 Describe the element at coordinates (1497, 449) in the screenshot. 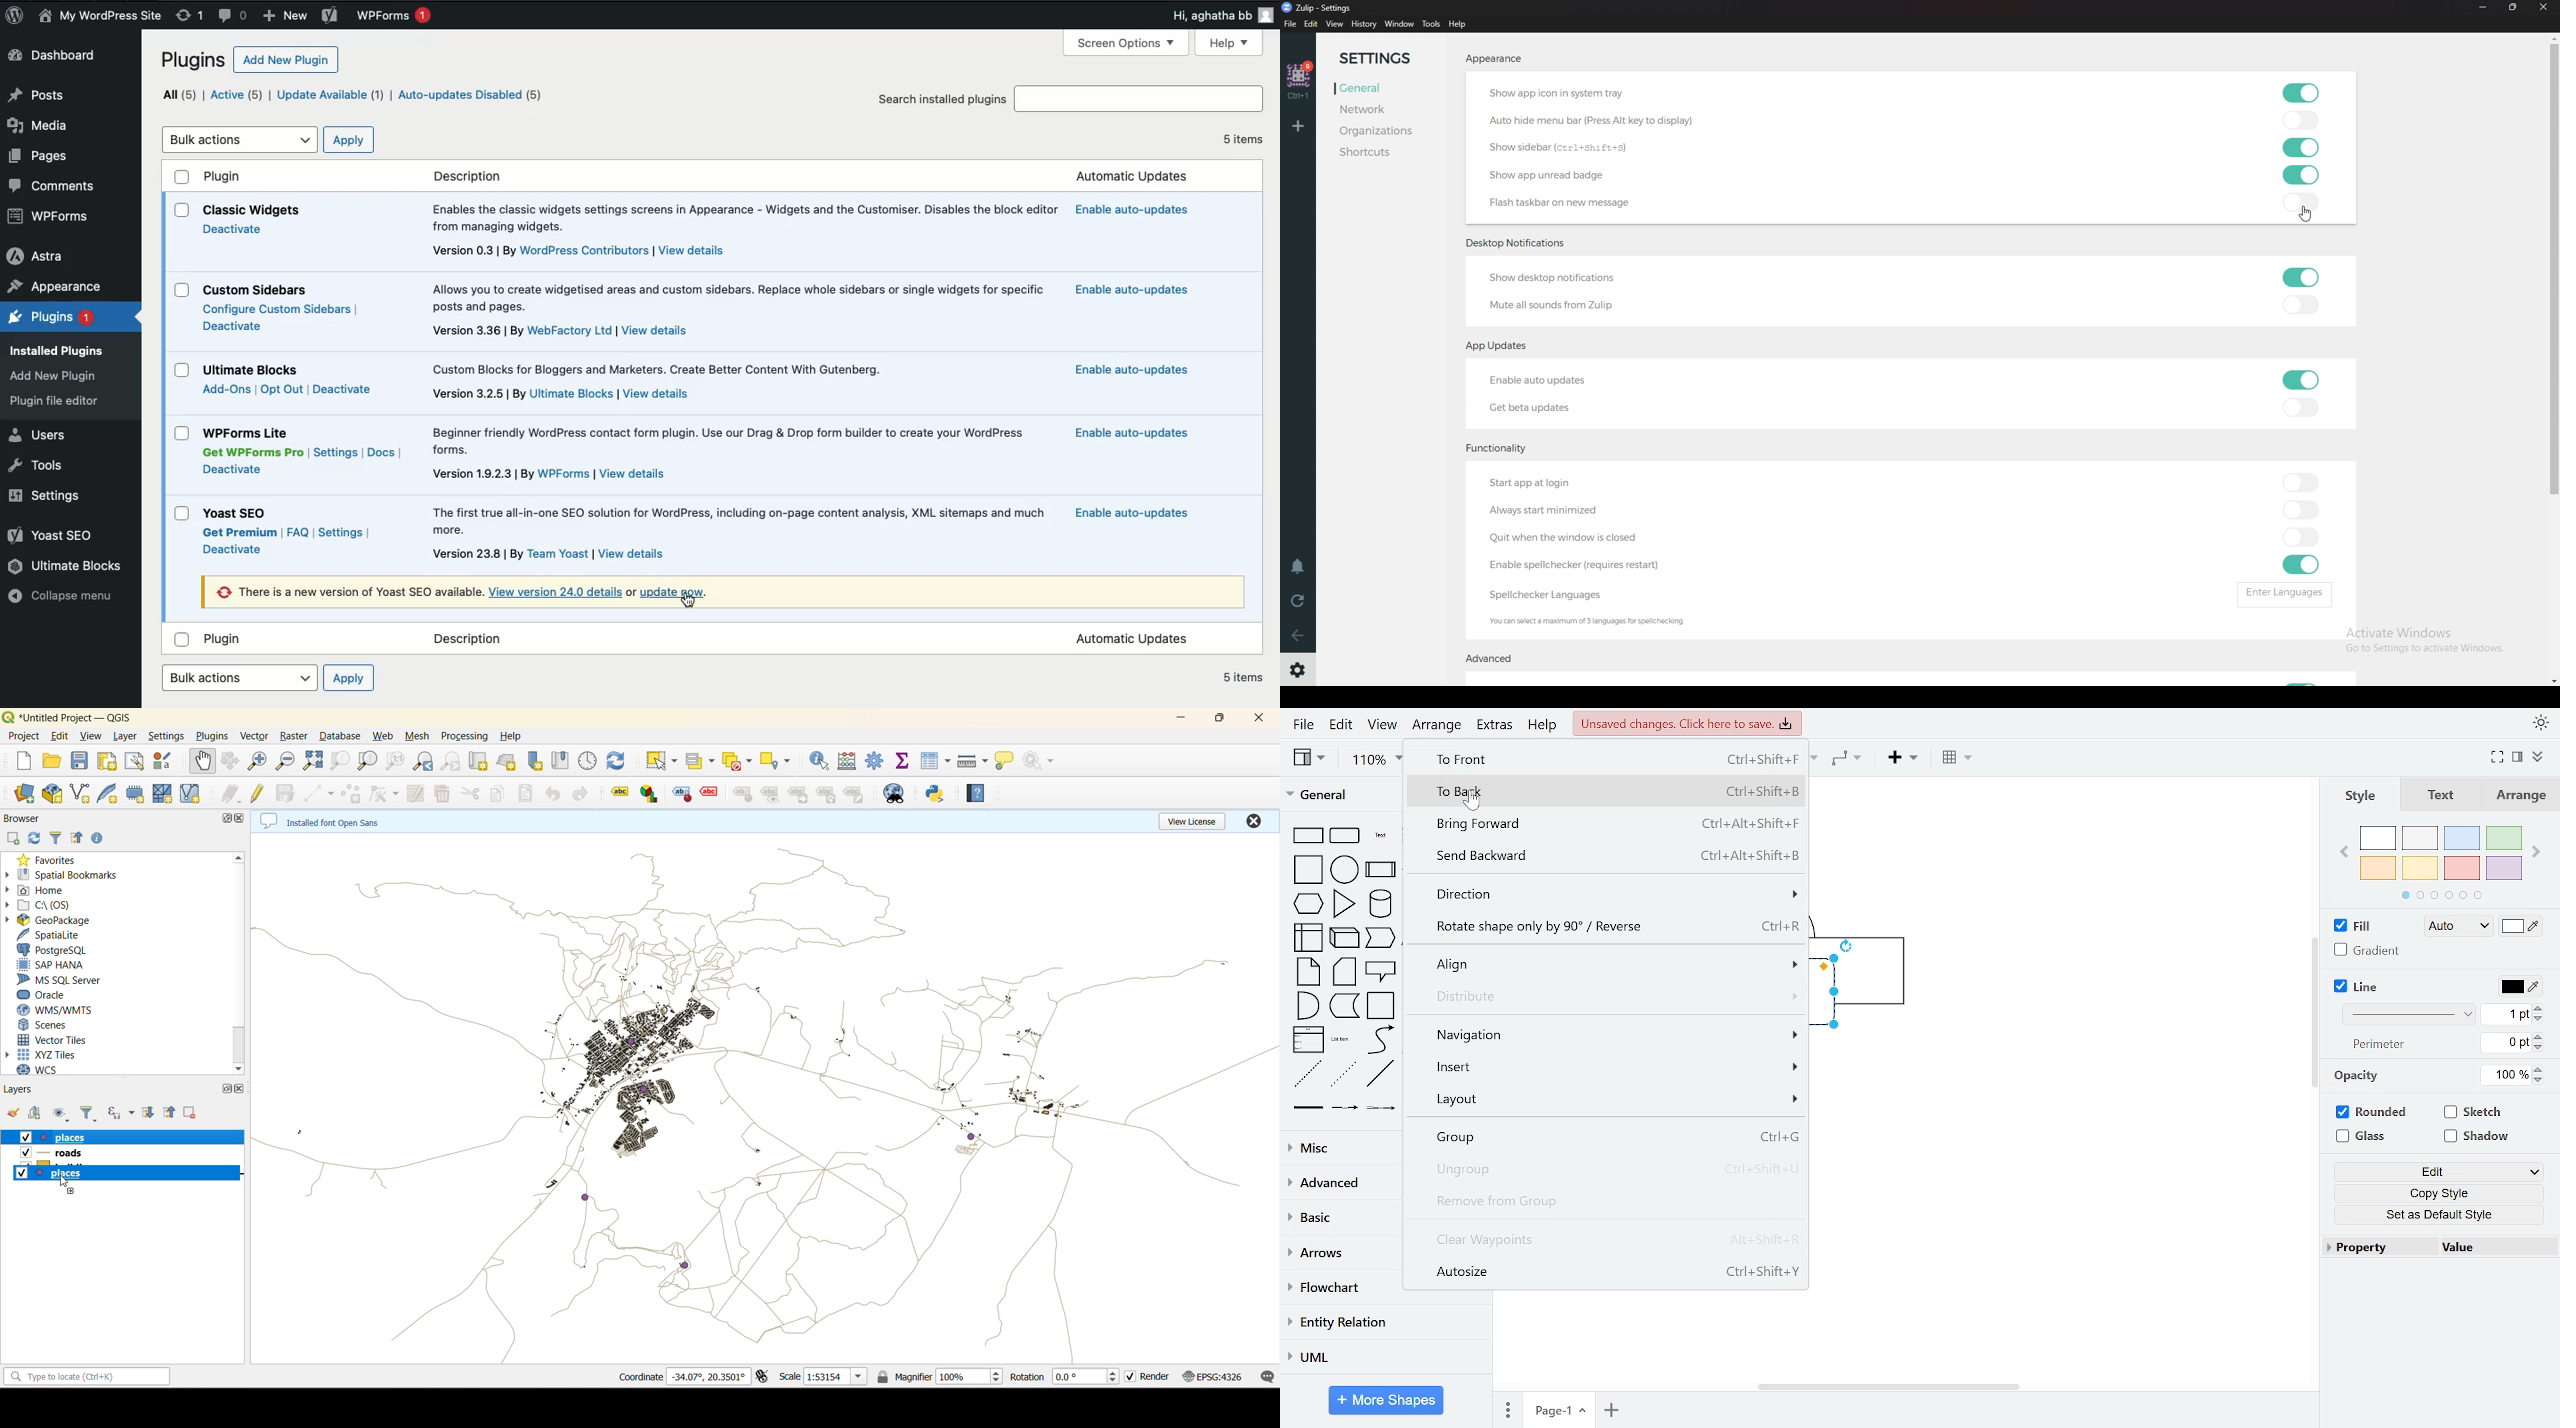

I see `Functionality` at that location.